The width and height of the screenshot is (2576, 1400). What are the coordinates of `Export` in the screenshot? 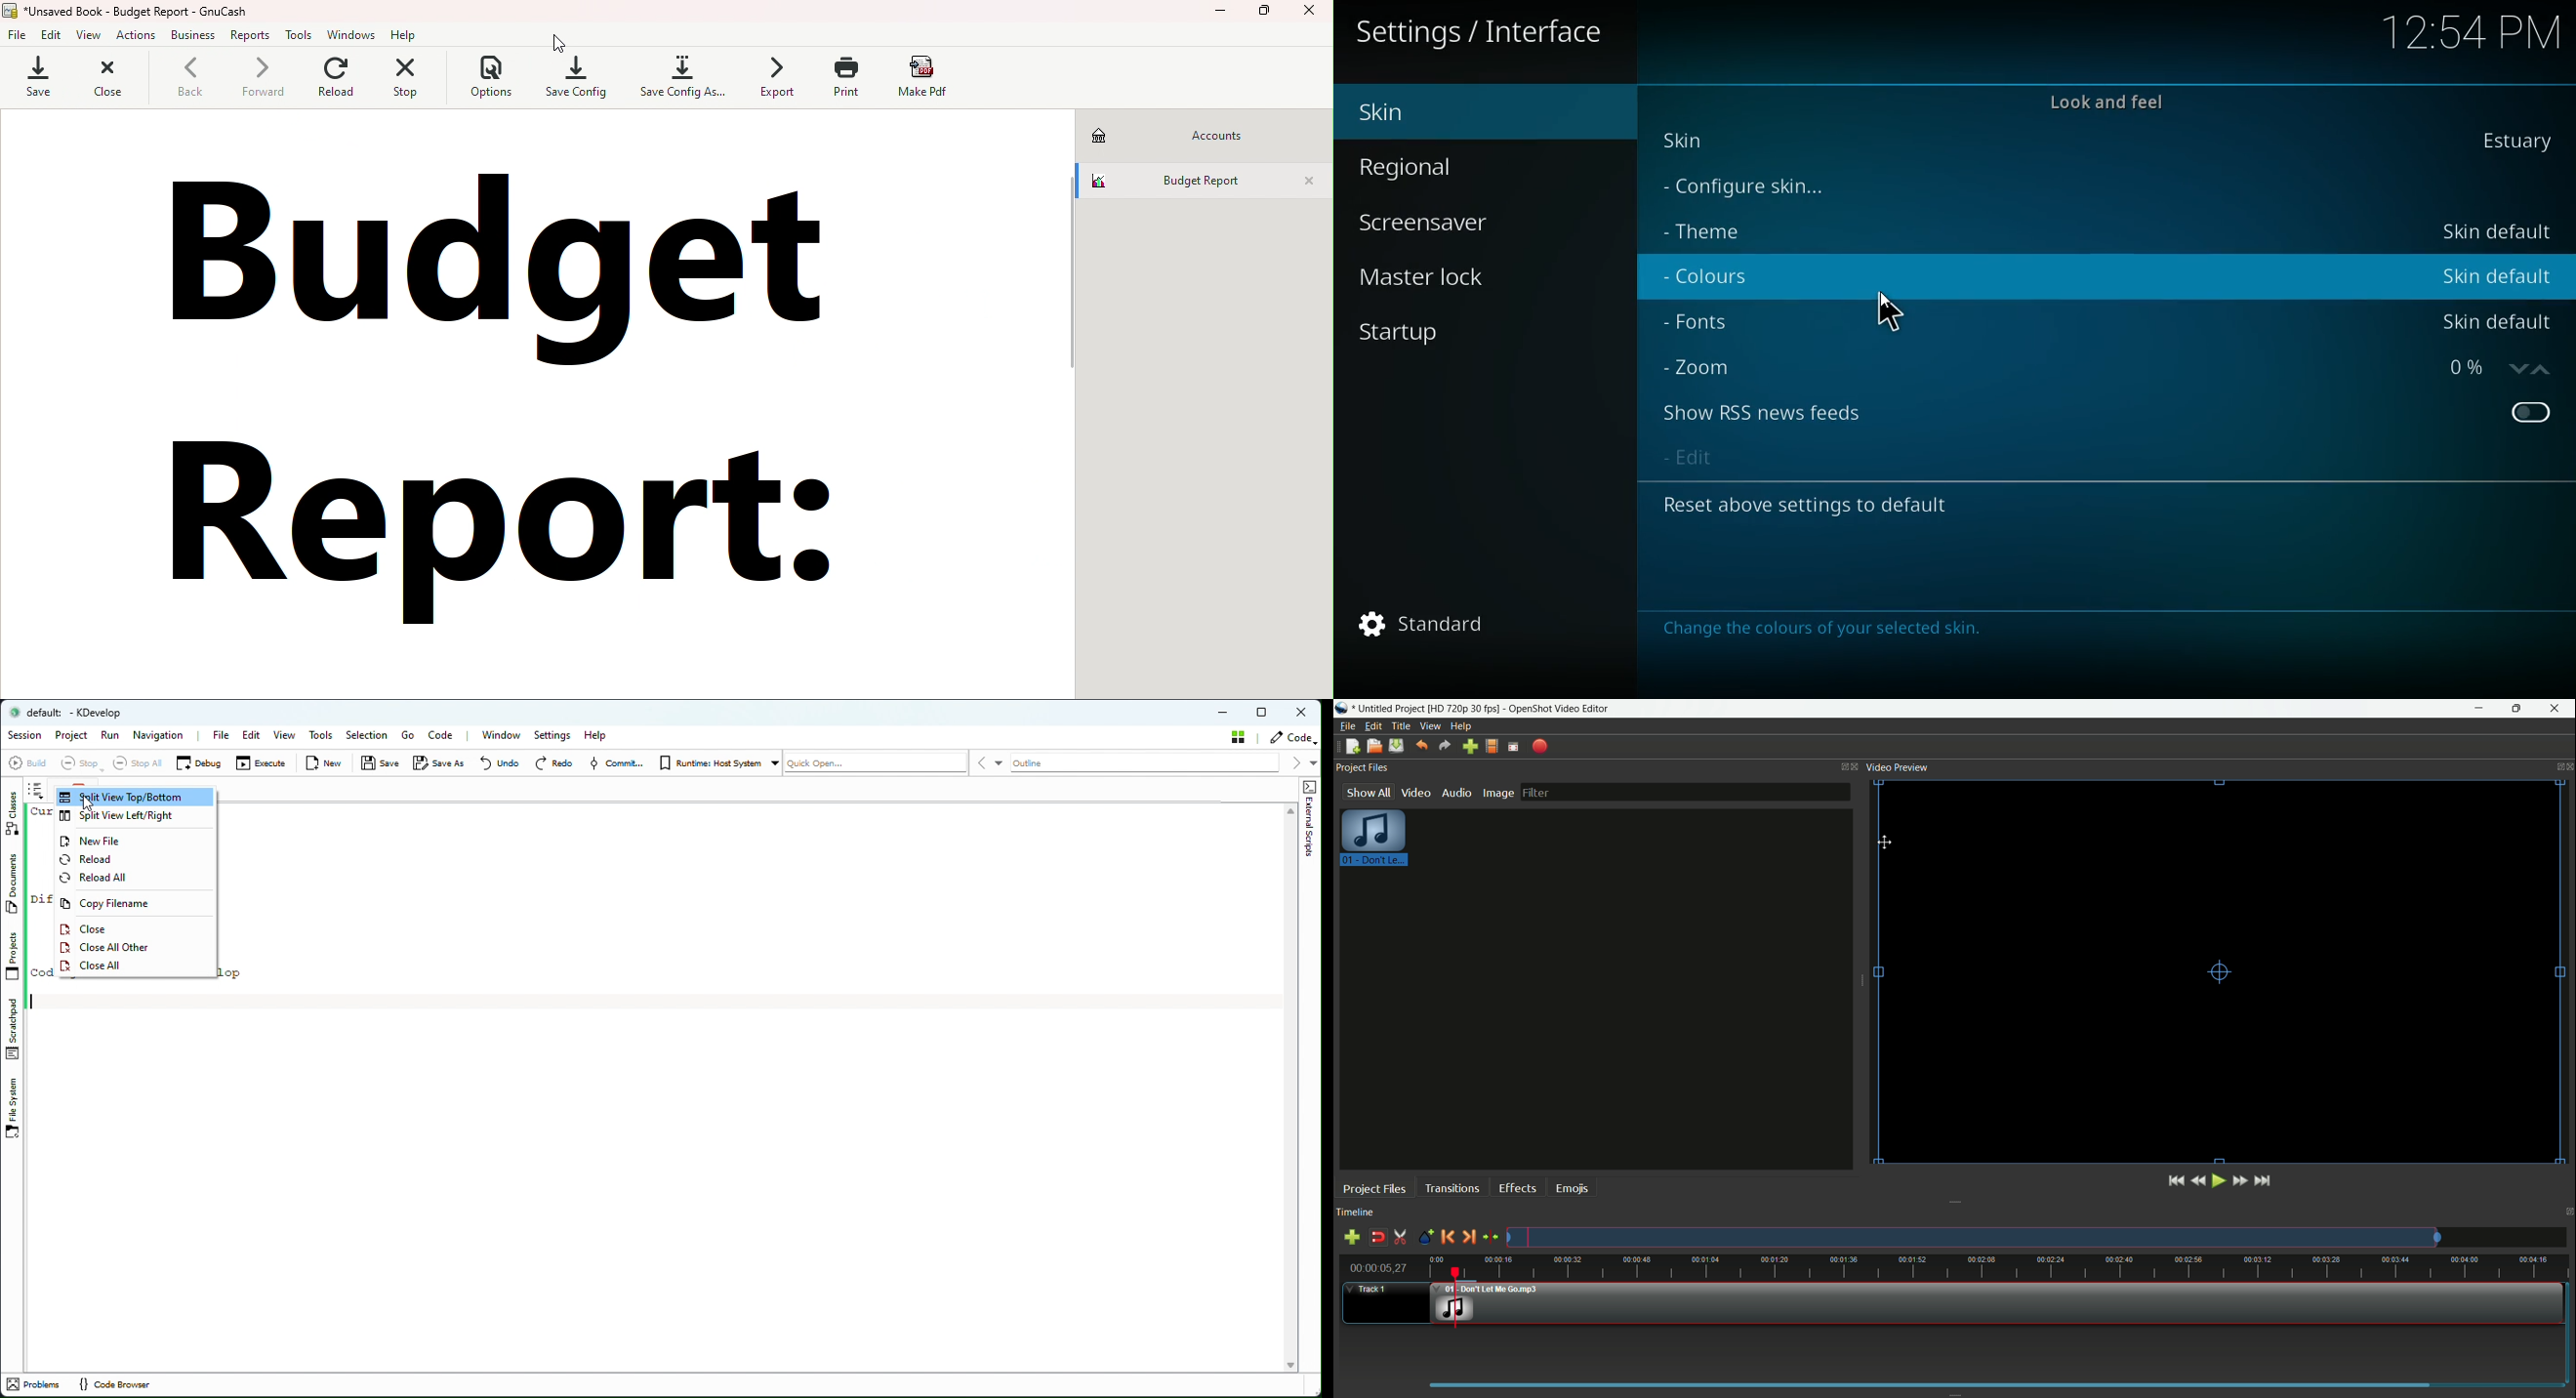 It's located at (773, 79).